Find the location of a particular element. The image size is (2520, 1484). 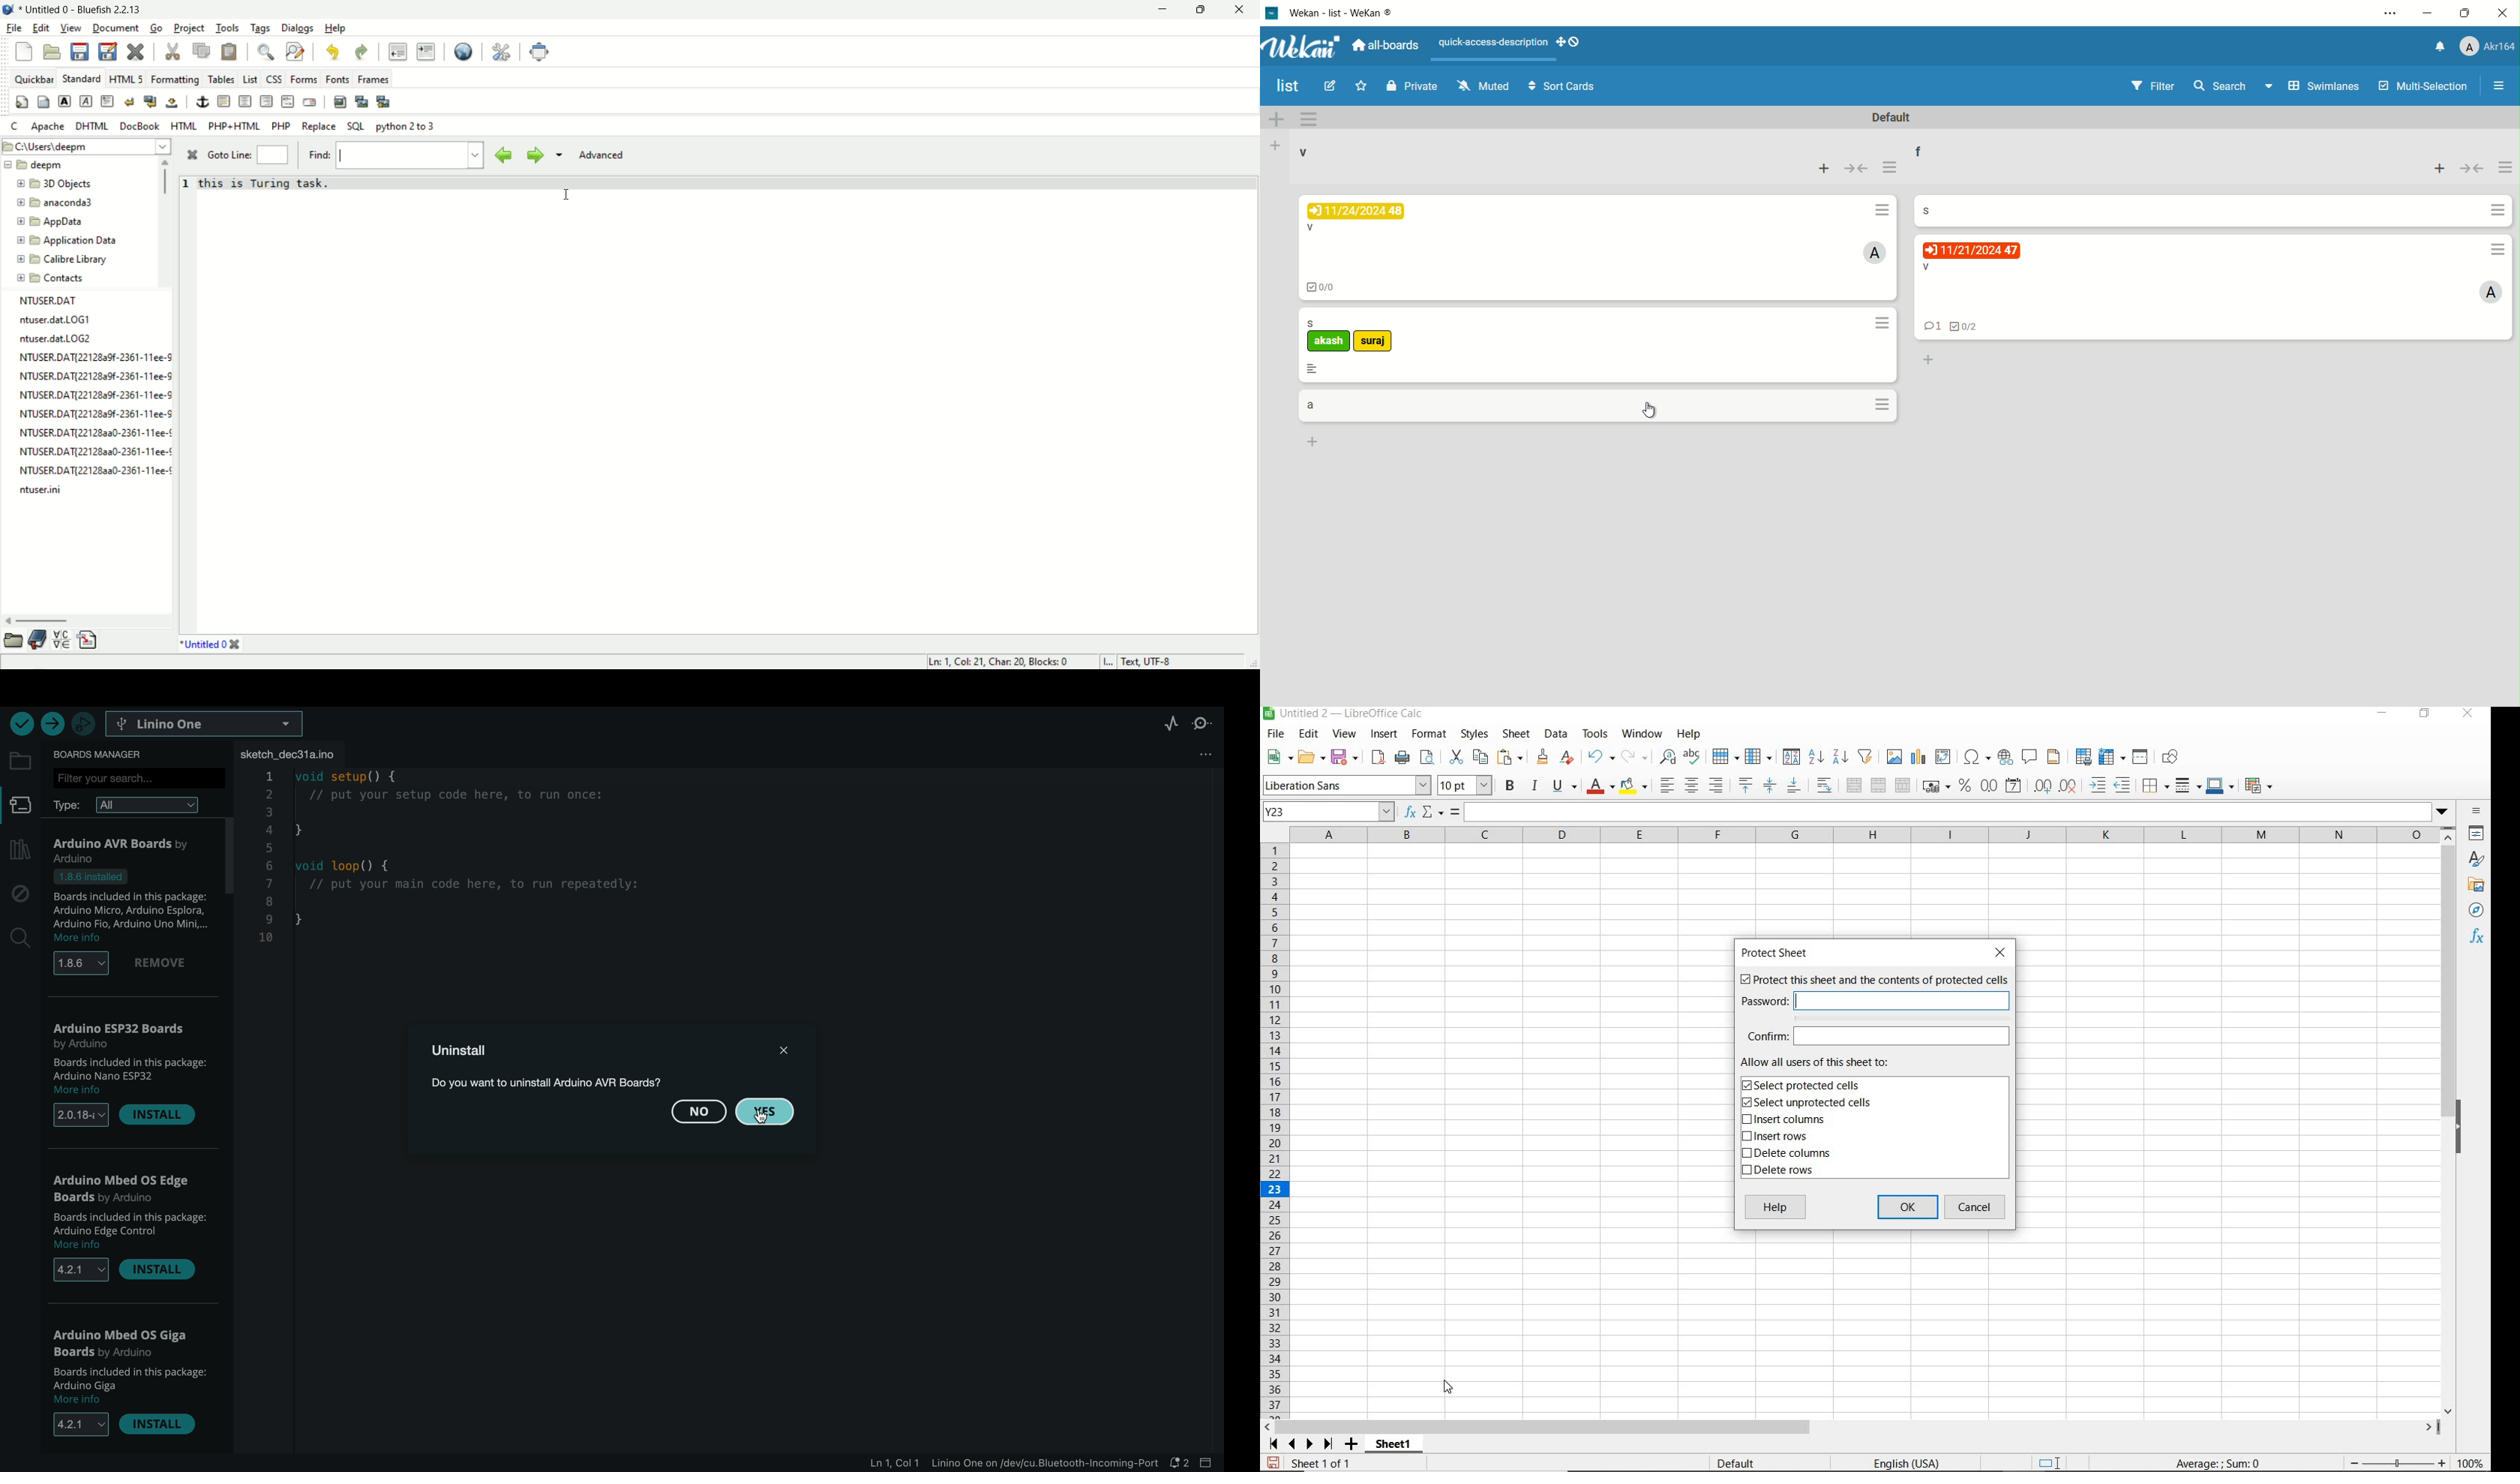

SORT DESCENDING is located at coordinates (1840, 757).